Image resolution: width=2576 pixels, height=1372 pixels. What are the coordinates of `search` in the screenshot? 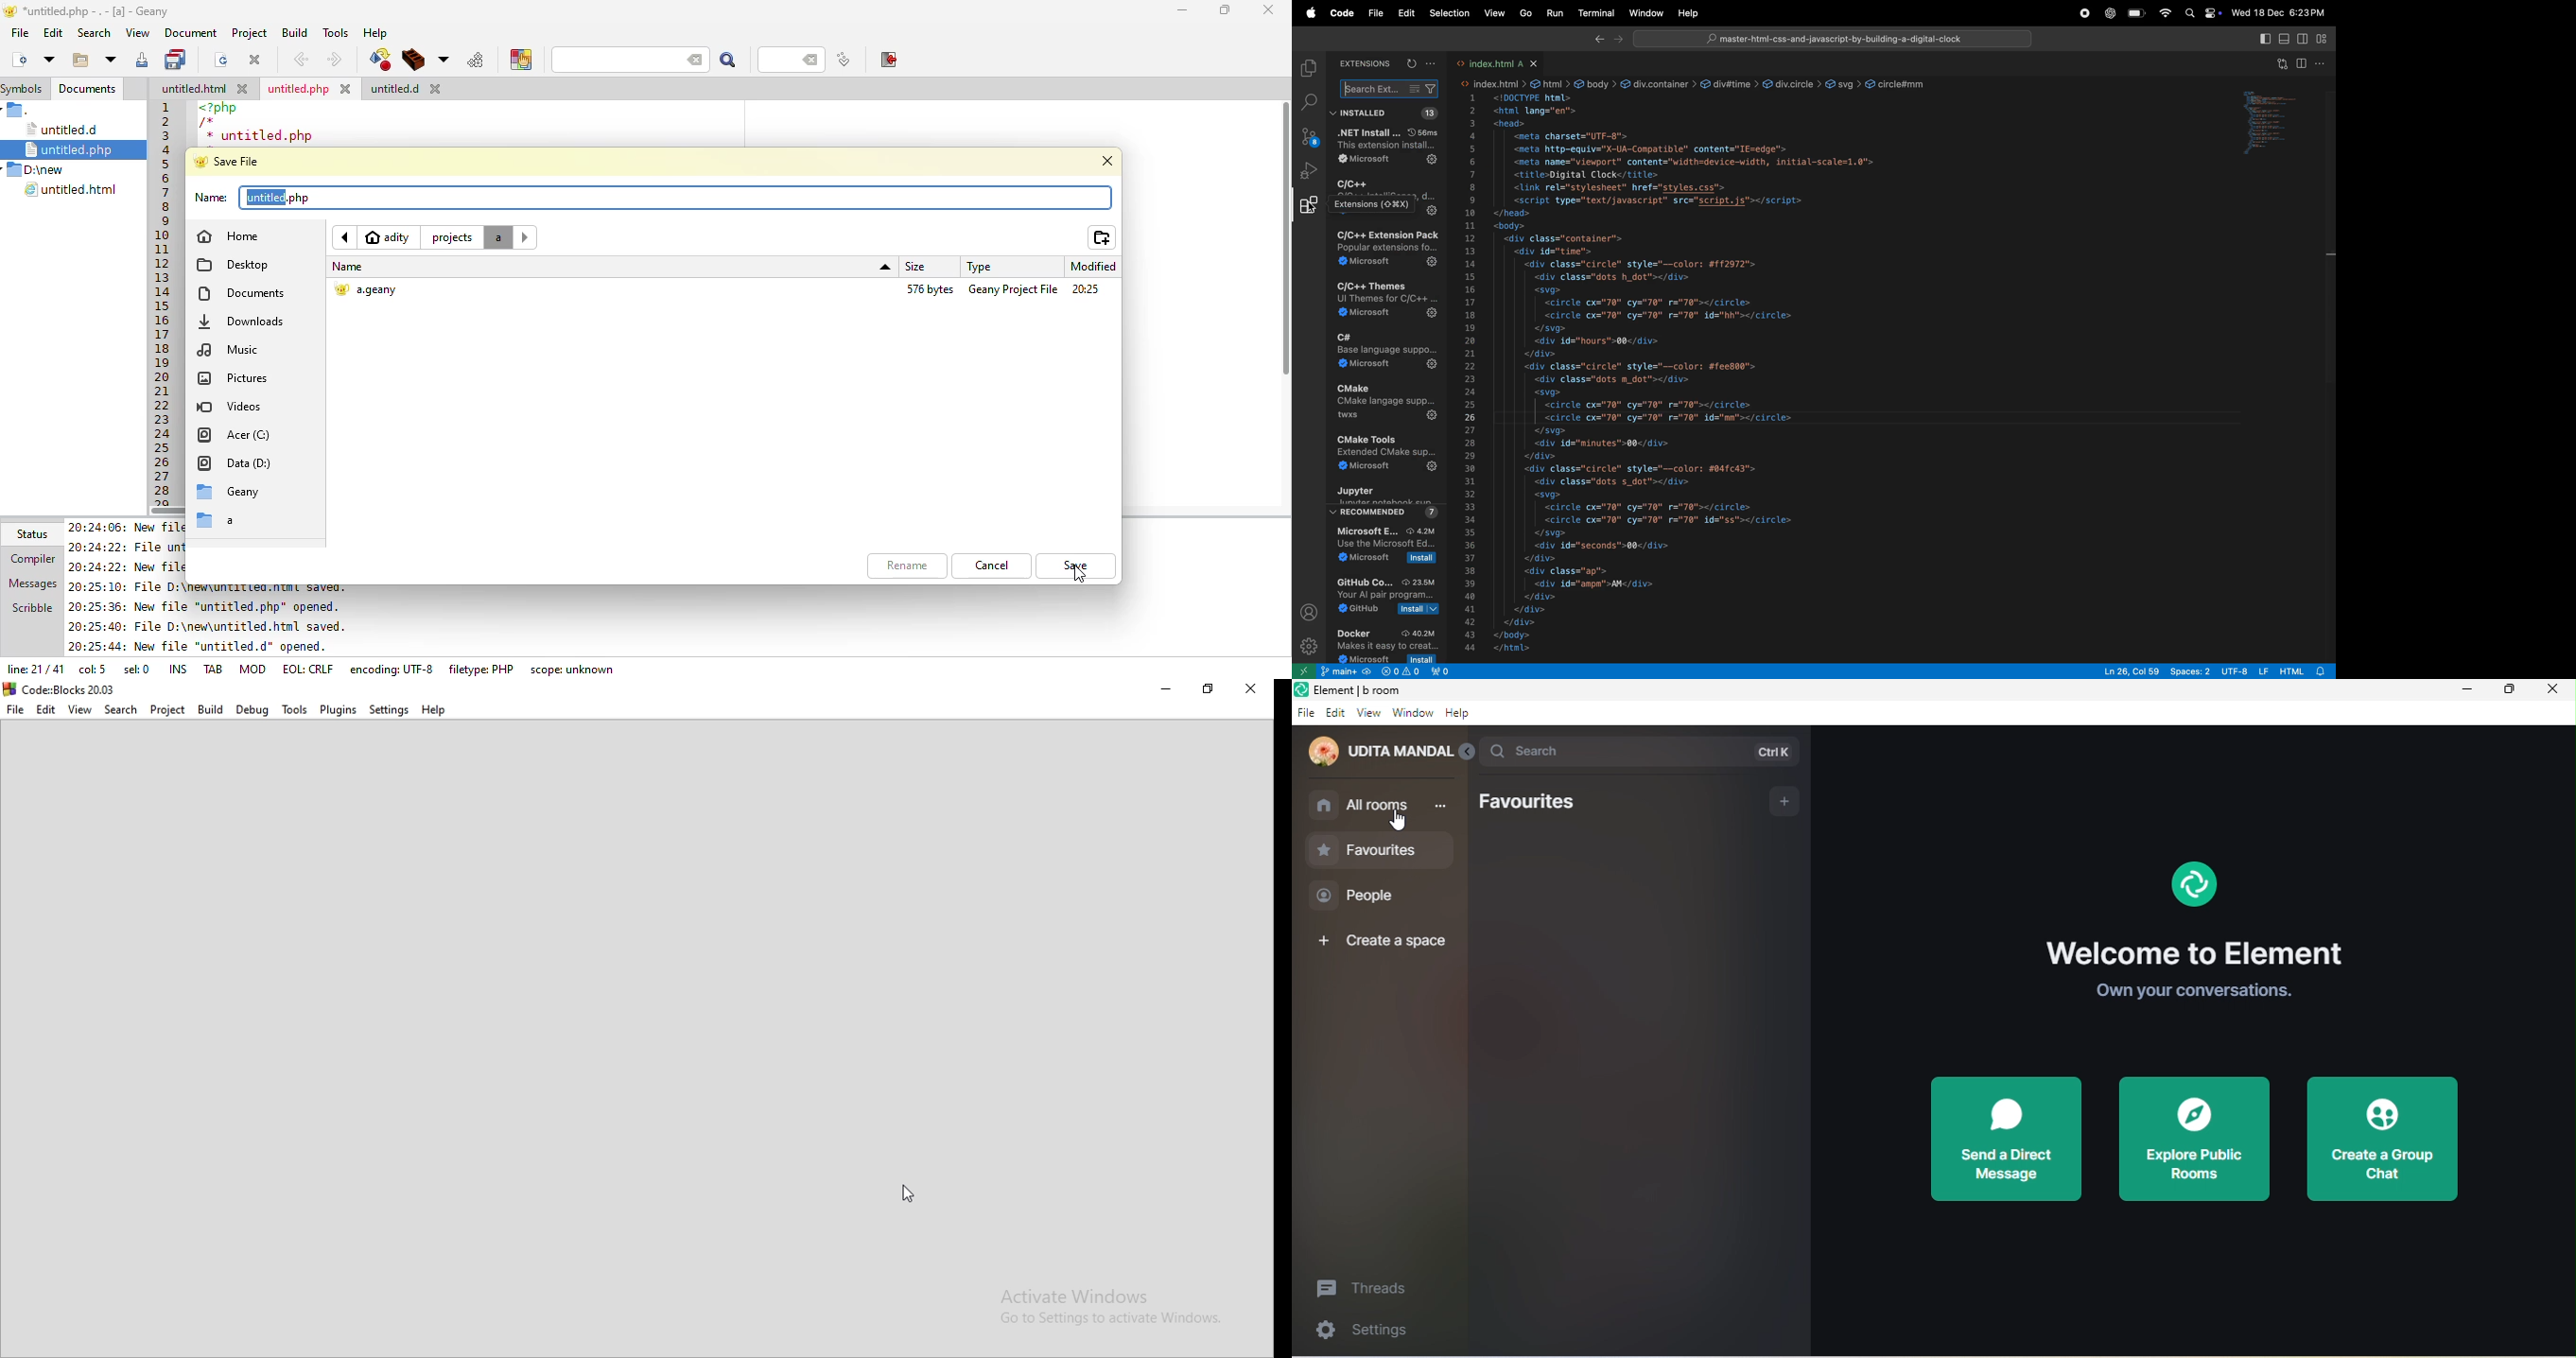 It's located at (1643, 750).